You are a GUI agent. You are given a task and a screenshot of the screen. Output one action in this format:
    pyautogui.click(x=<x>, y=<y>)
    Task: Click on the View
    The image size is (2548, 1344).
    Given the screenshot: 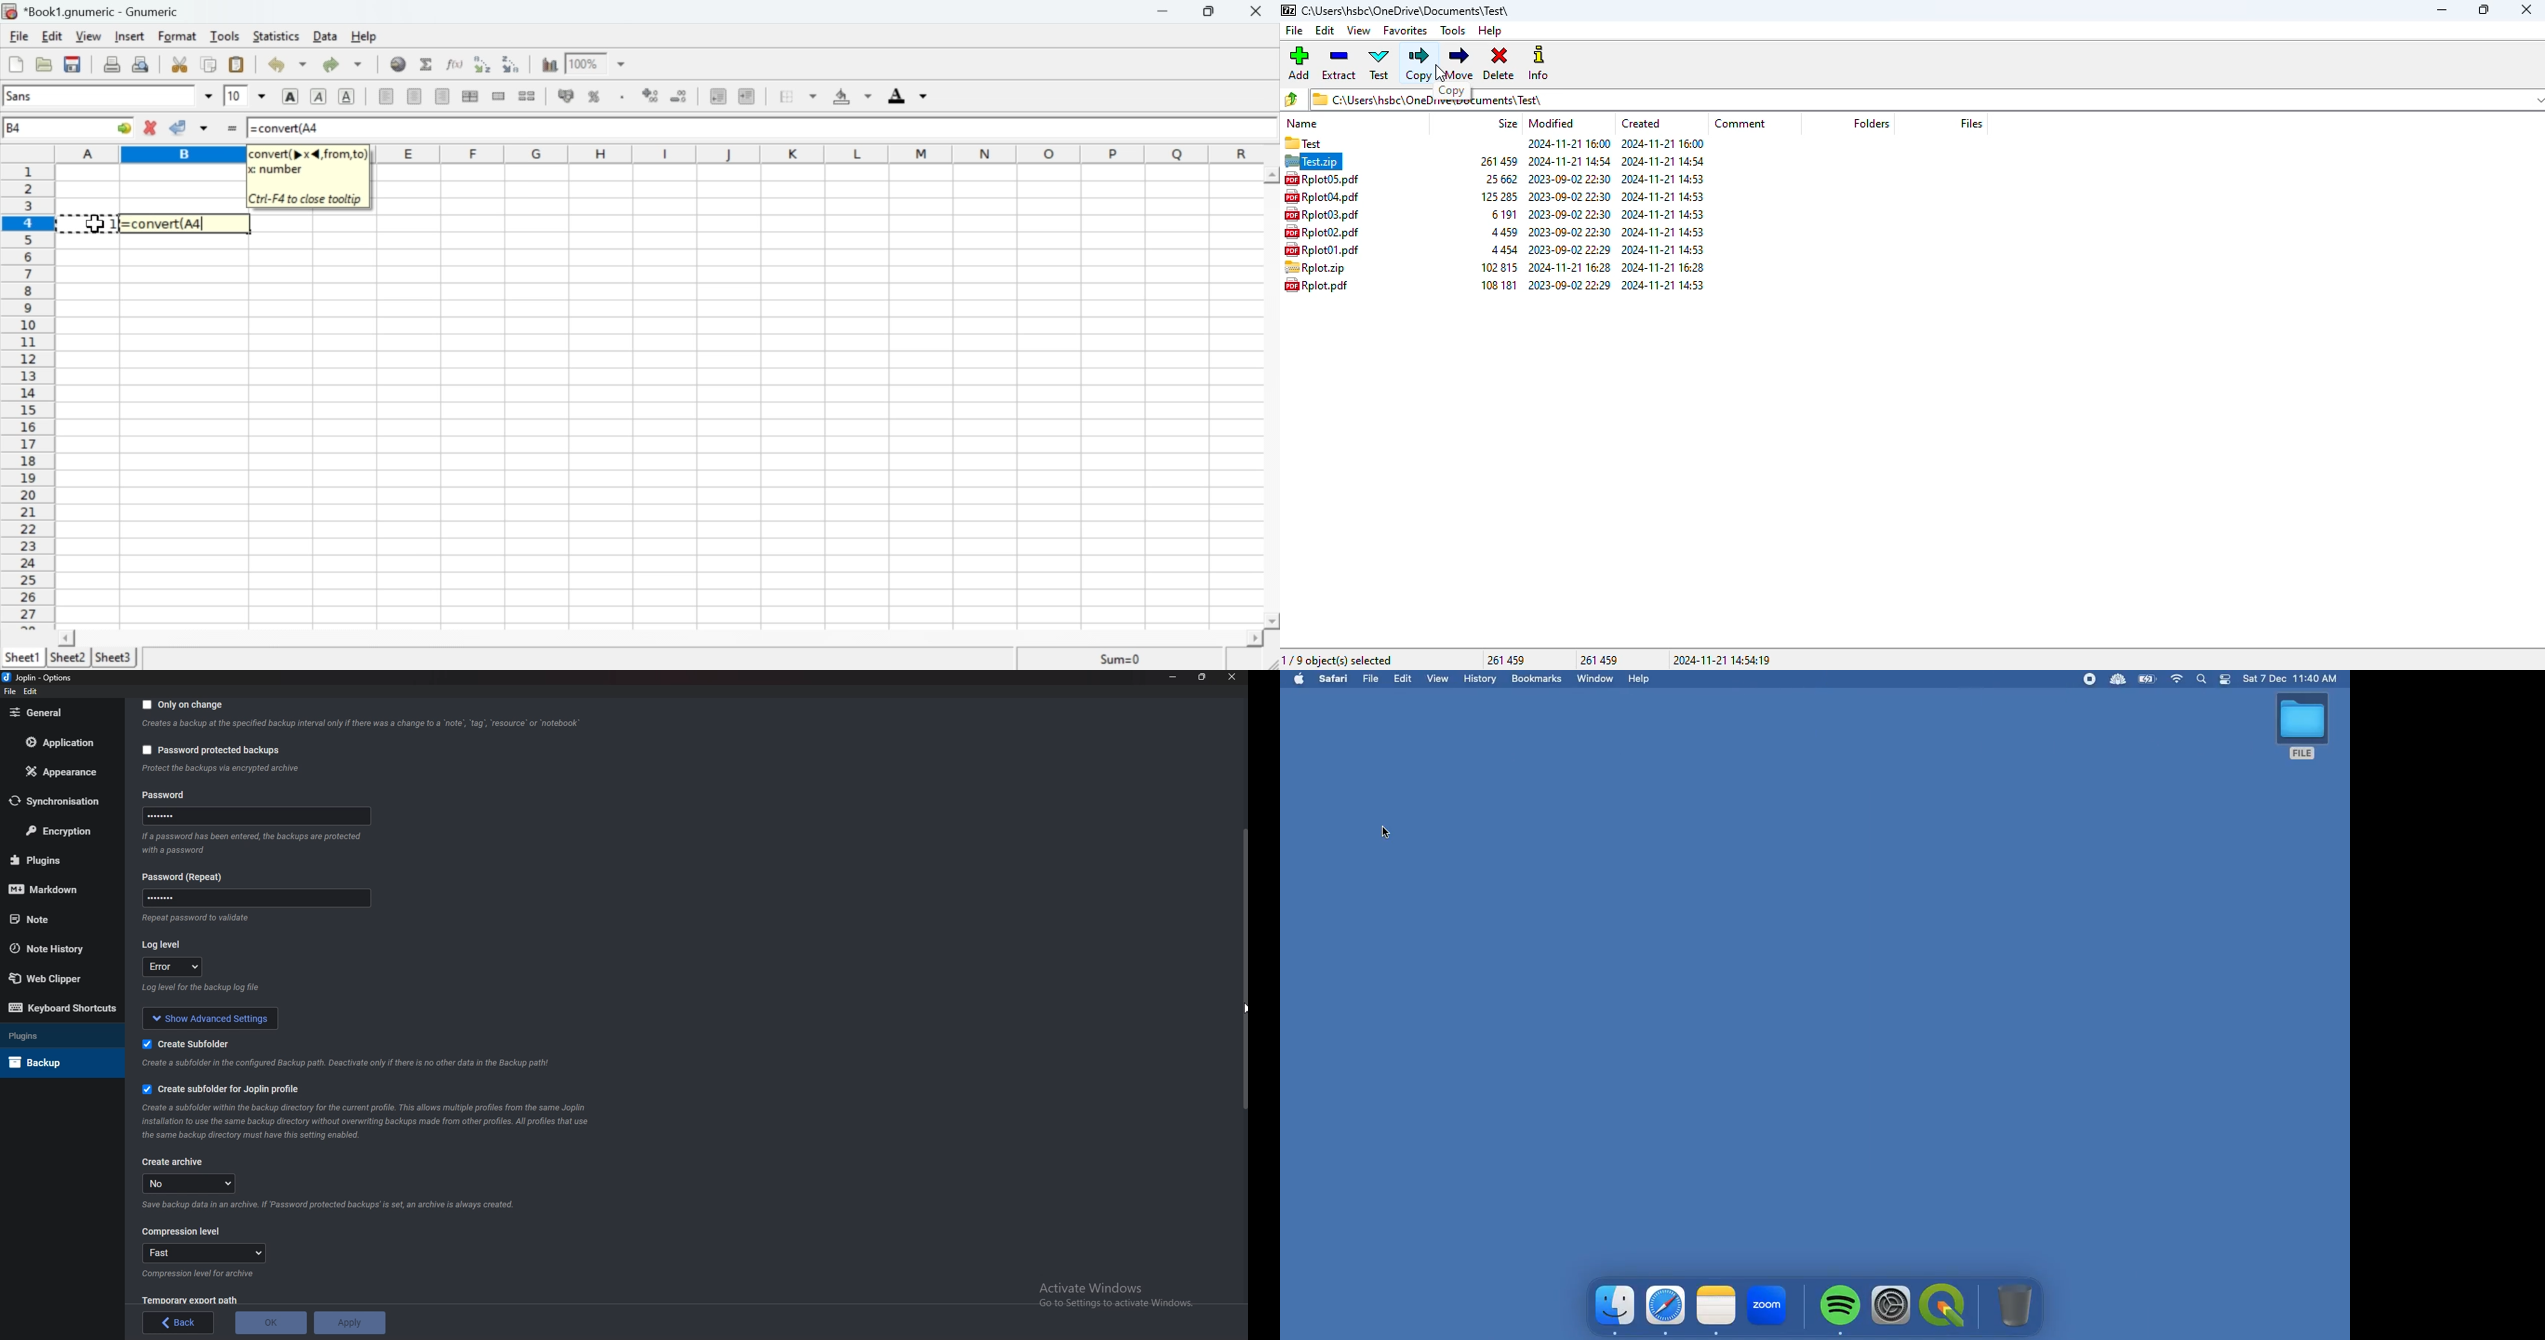 What is the action you would take?
    pyautogui.click(x=92, y=36)
    